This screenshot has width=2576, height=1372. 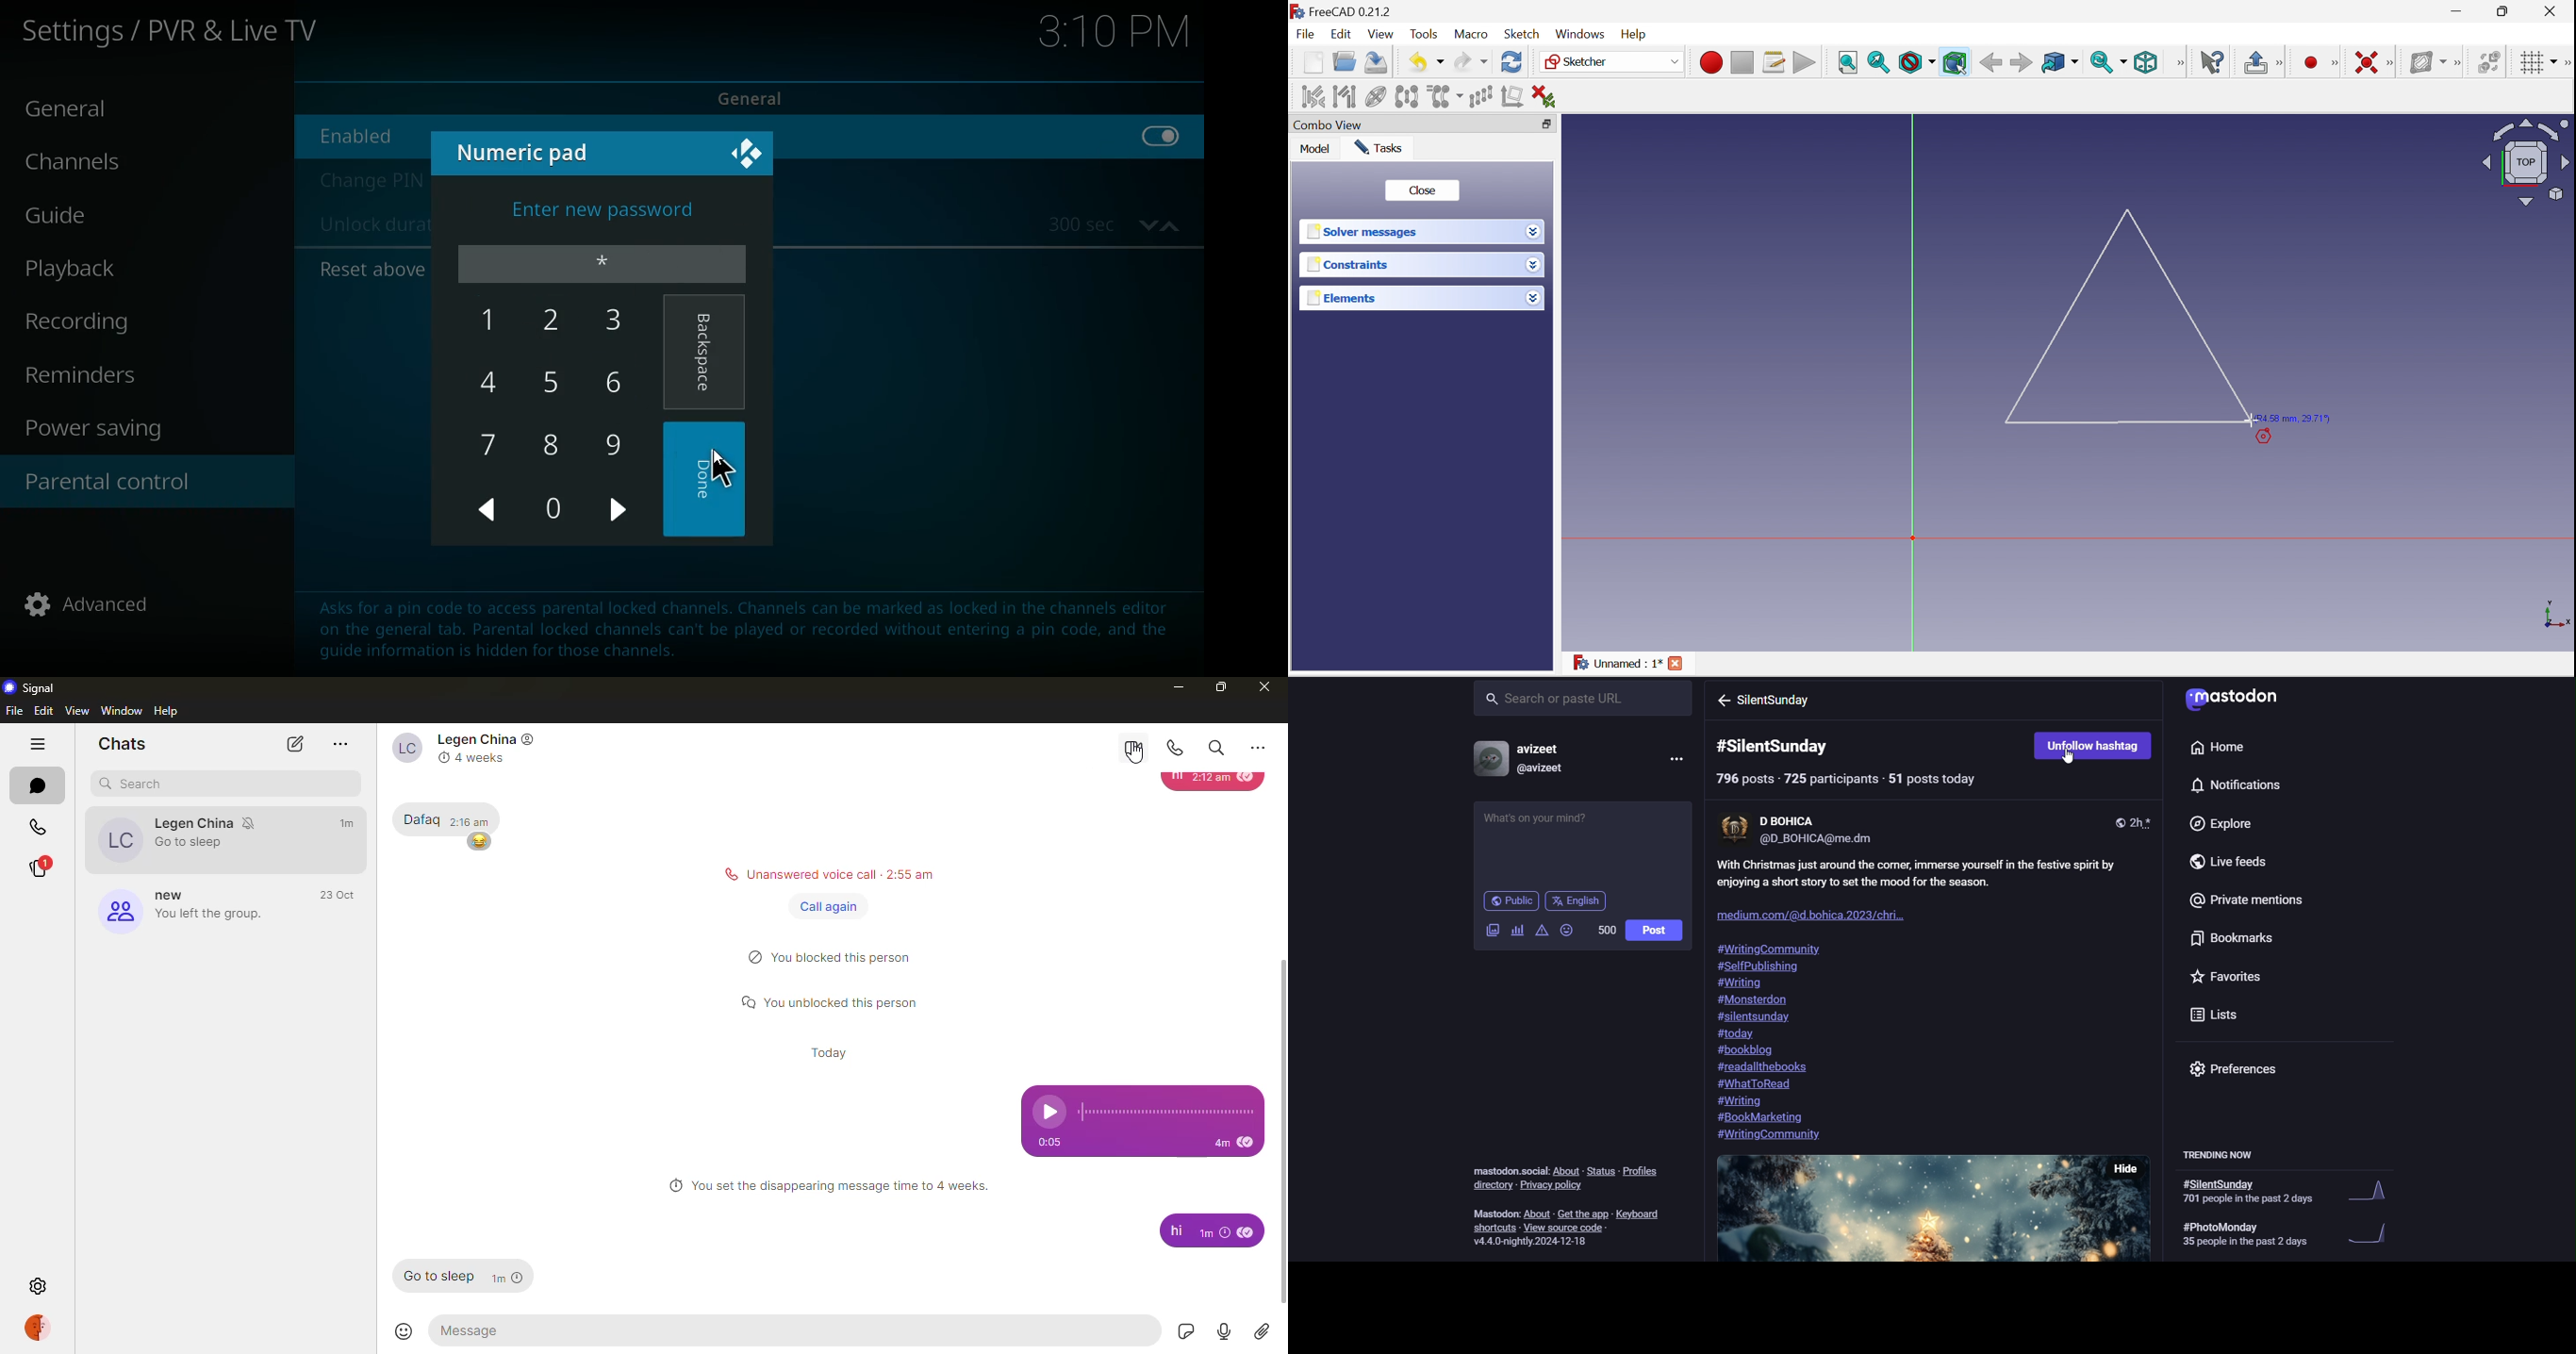 I want to click on Cursor, so click(x=2250, y=420).